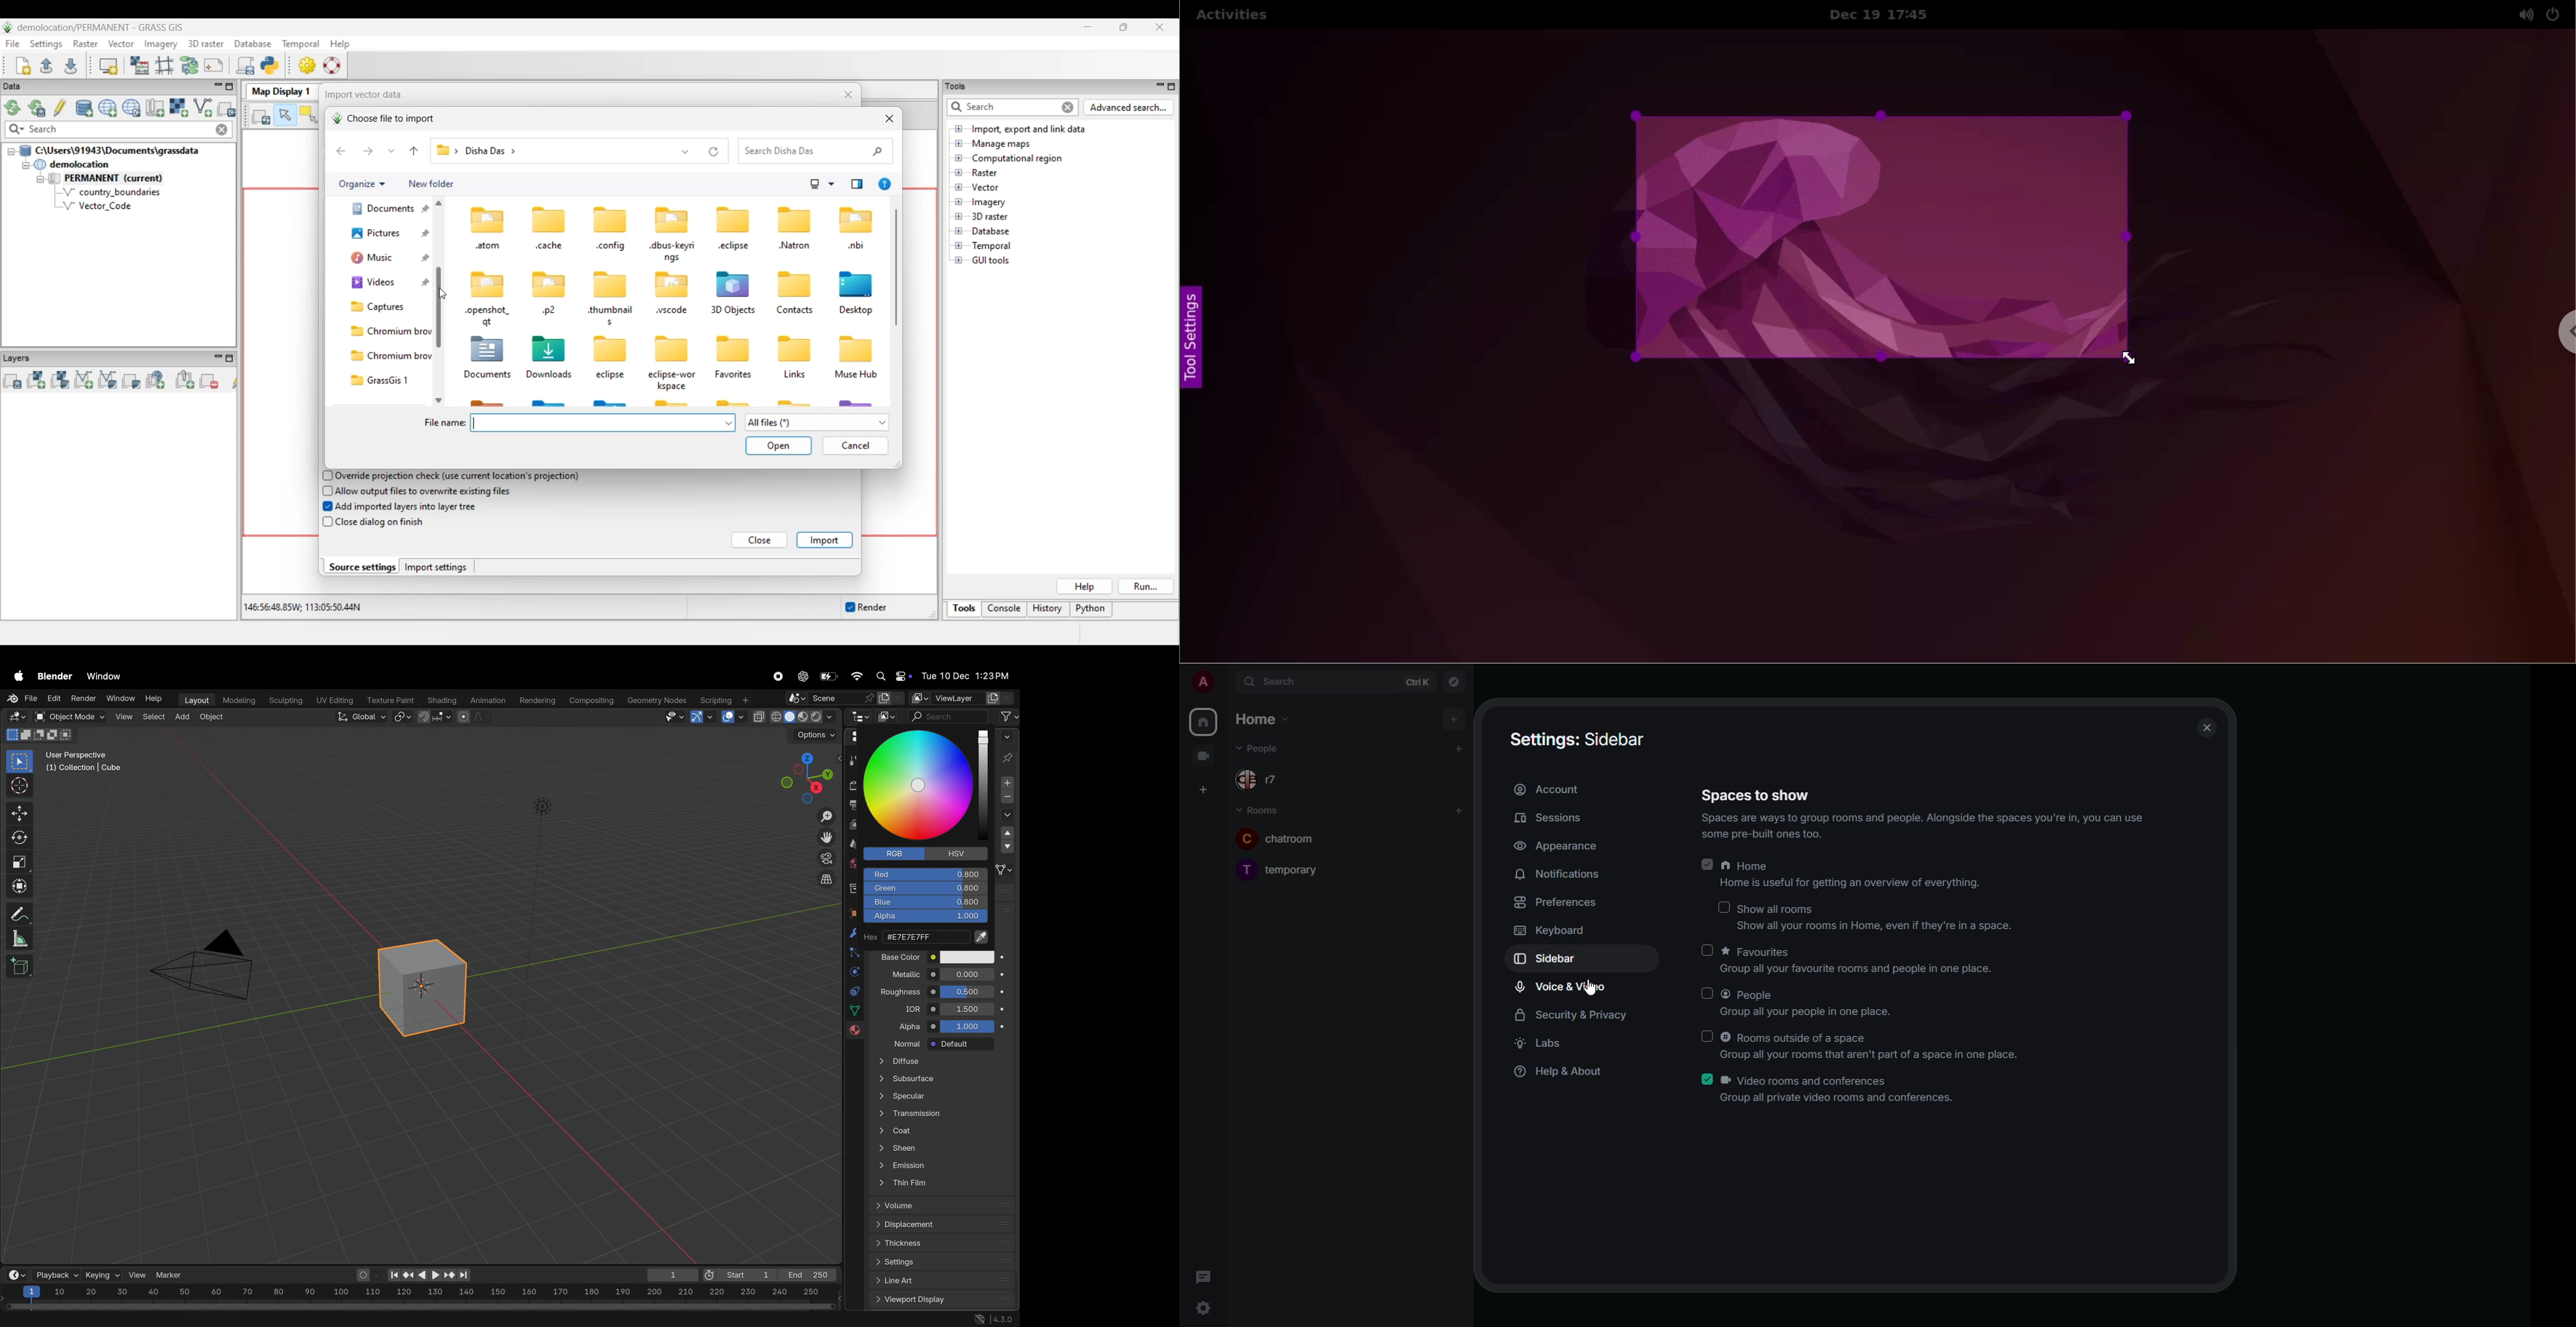  I want to click on marker, so click(172, 1274).